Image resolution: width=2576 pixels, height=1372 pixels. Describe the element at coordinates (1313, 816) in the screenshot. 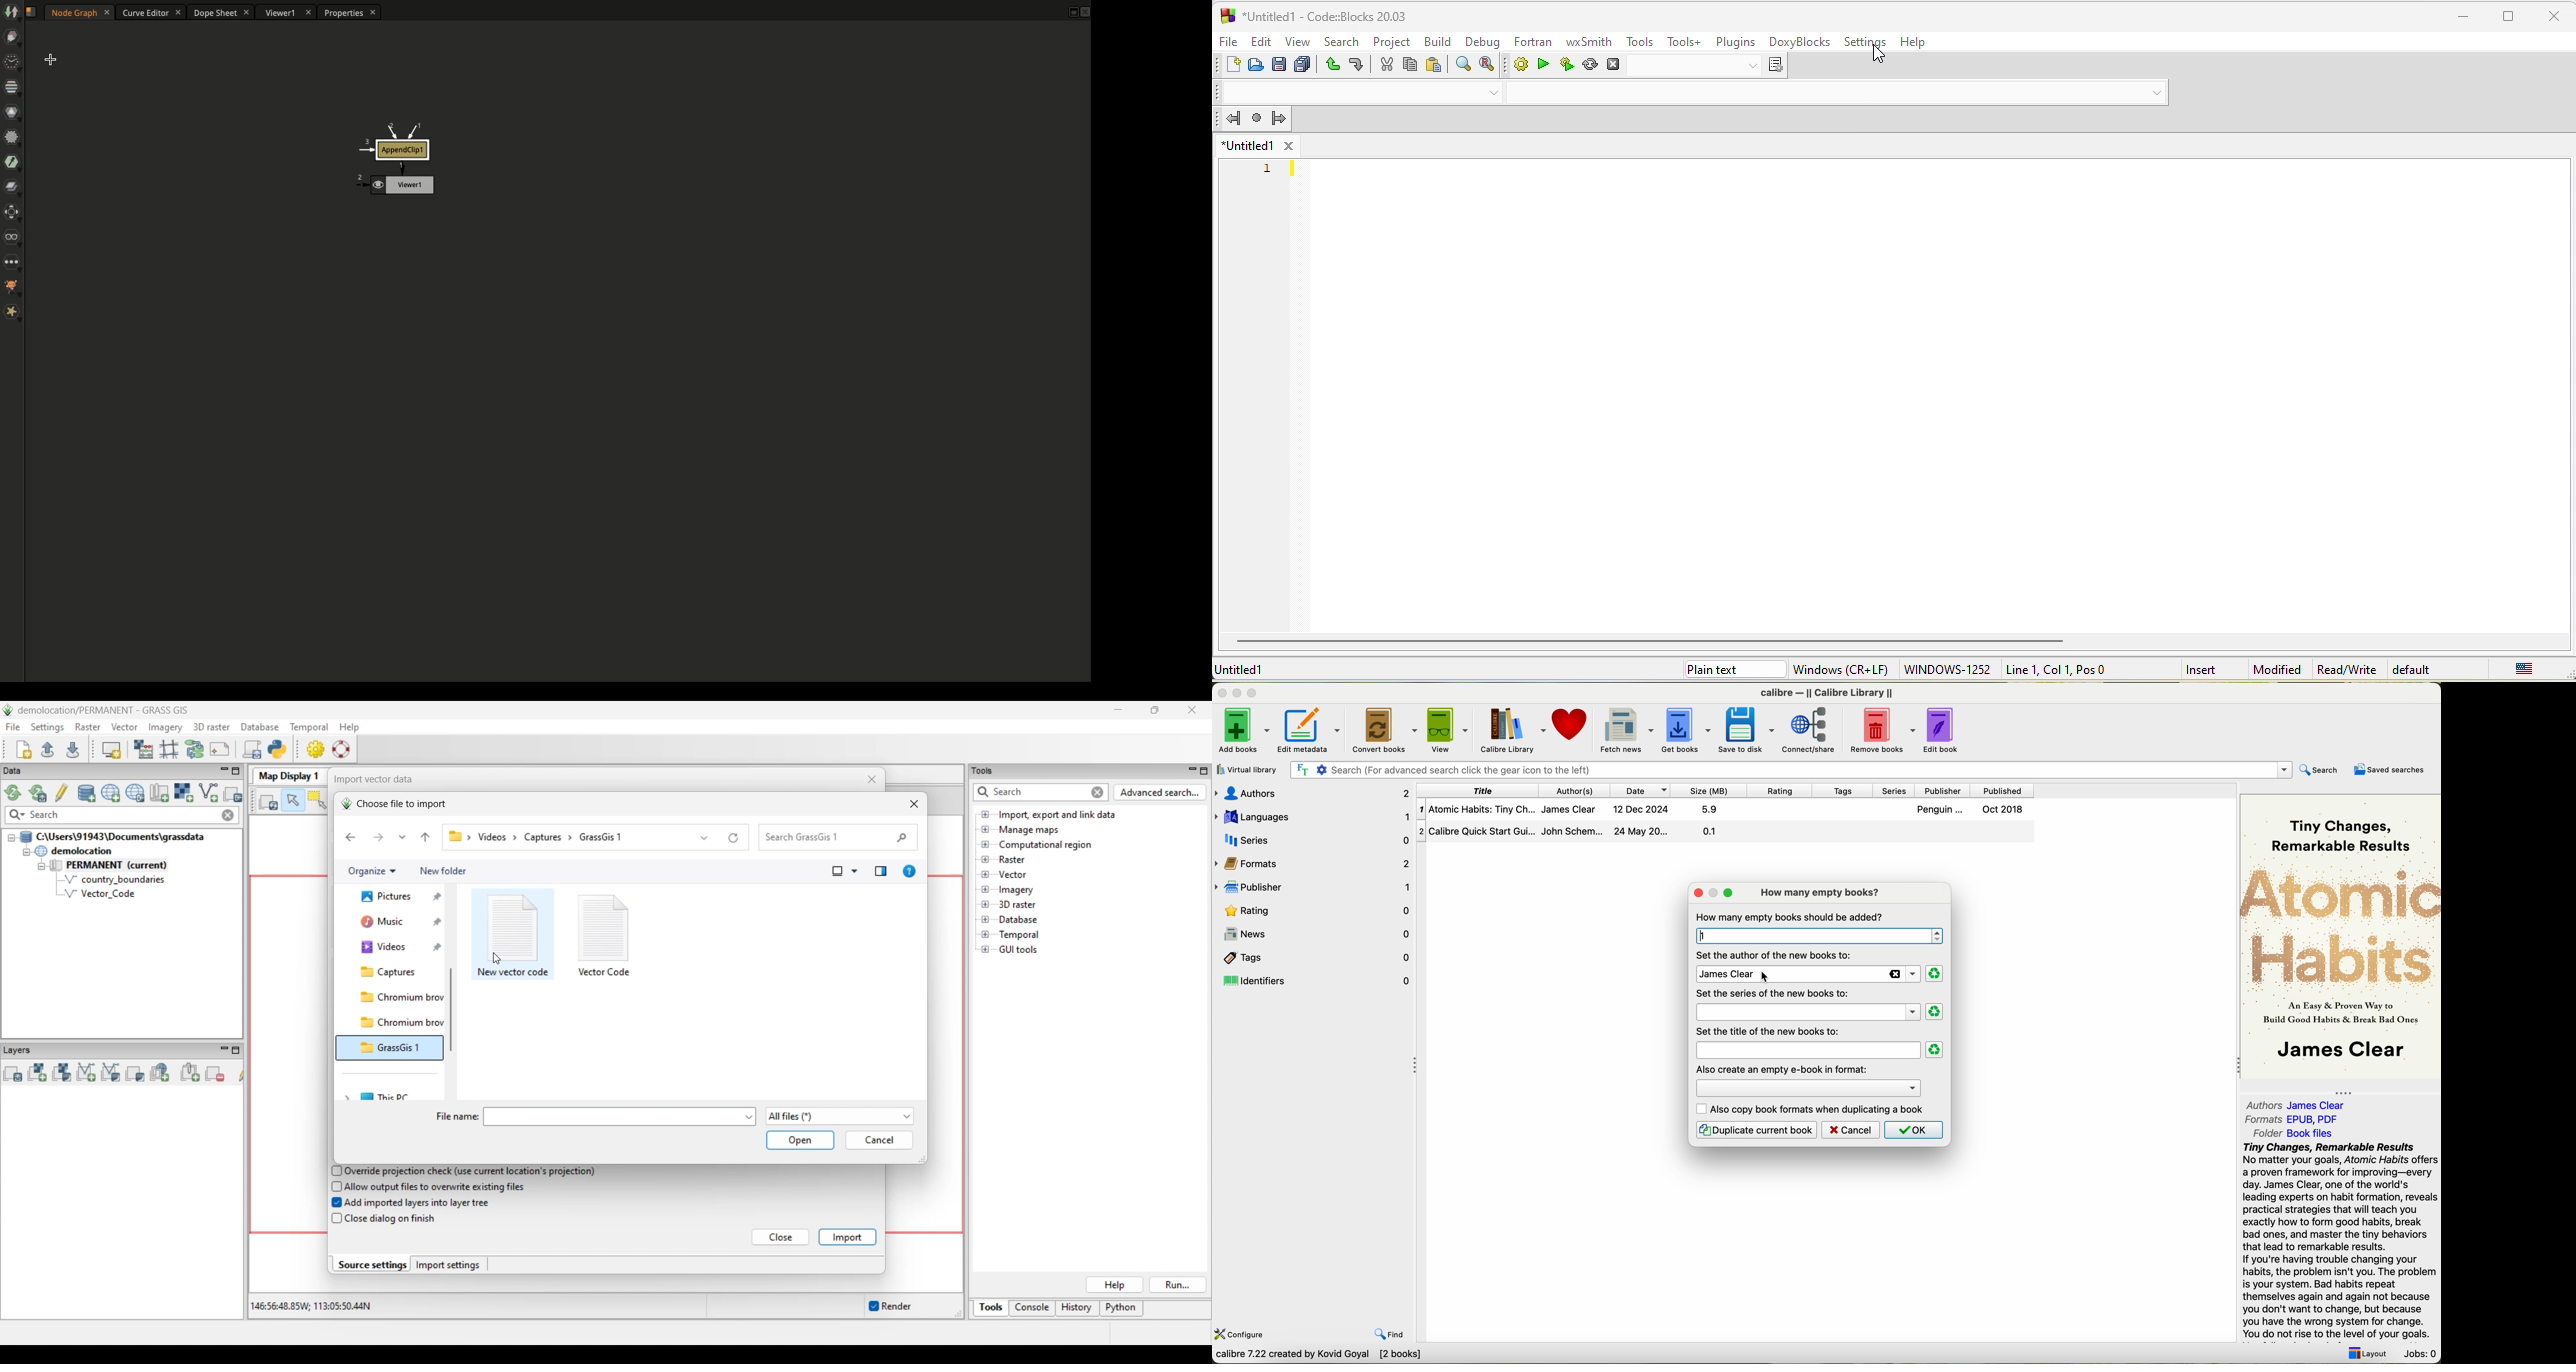

I see `languages` at that location.